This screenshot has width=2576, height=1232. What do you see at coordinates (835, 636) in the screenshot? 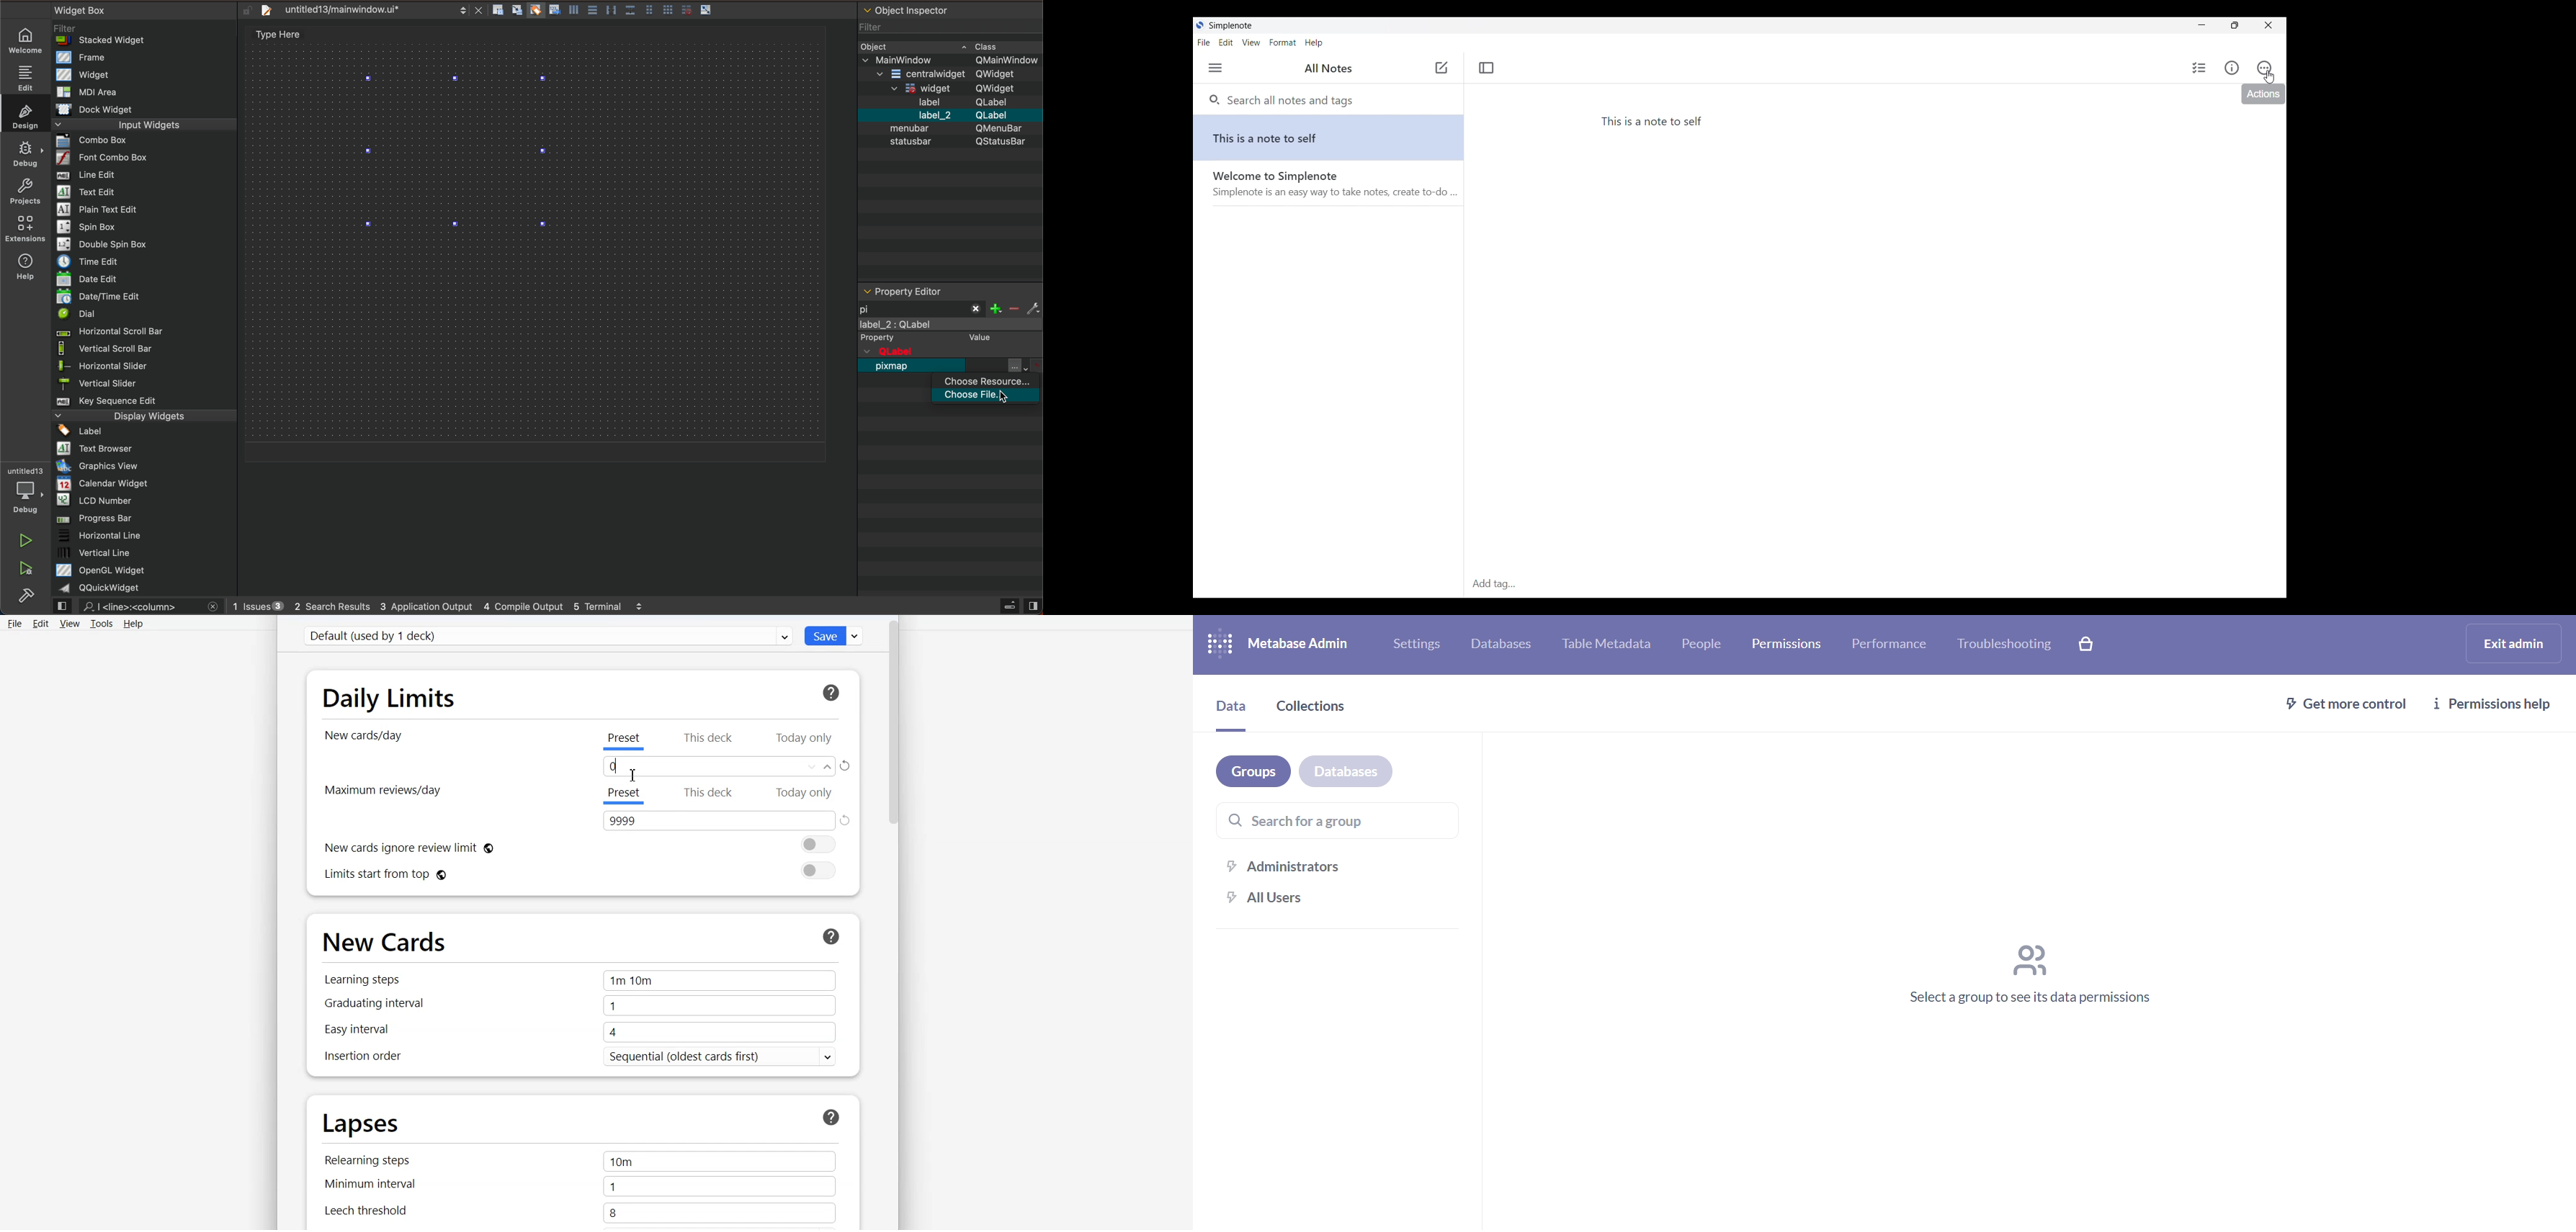
I see `Save` at bounding box center [835, 636].